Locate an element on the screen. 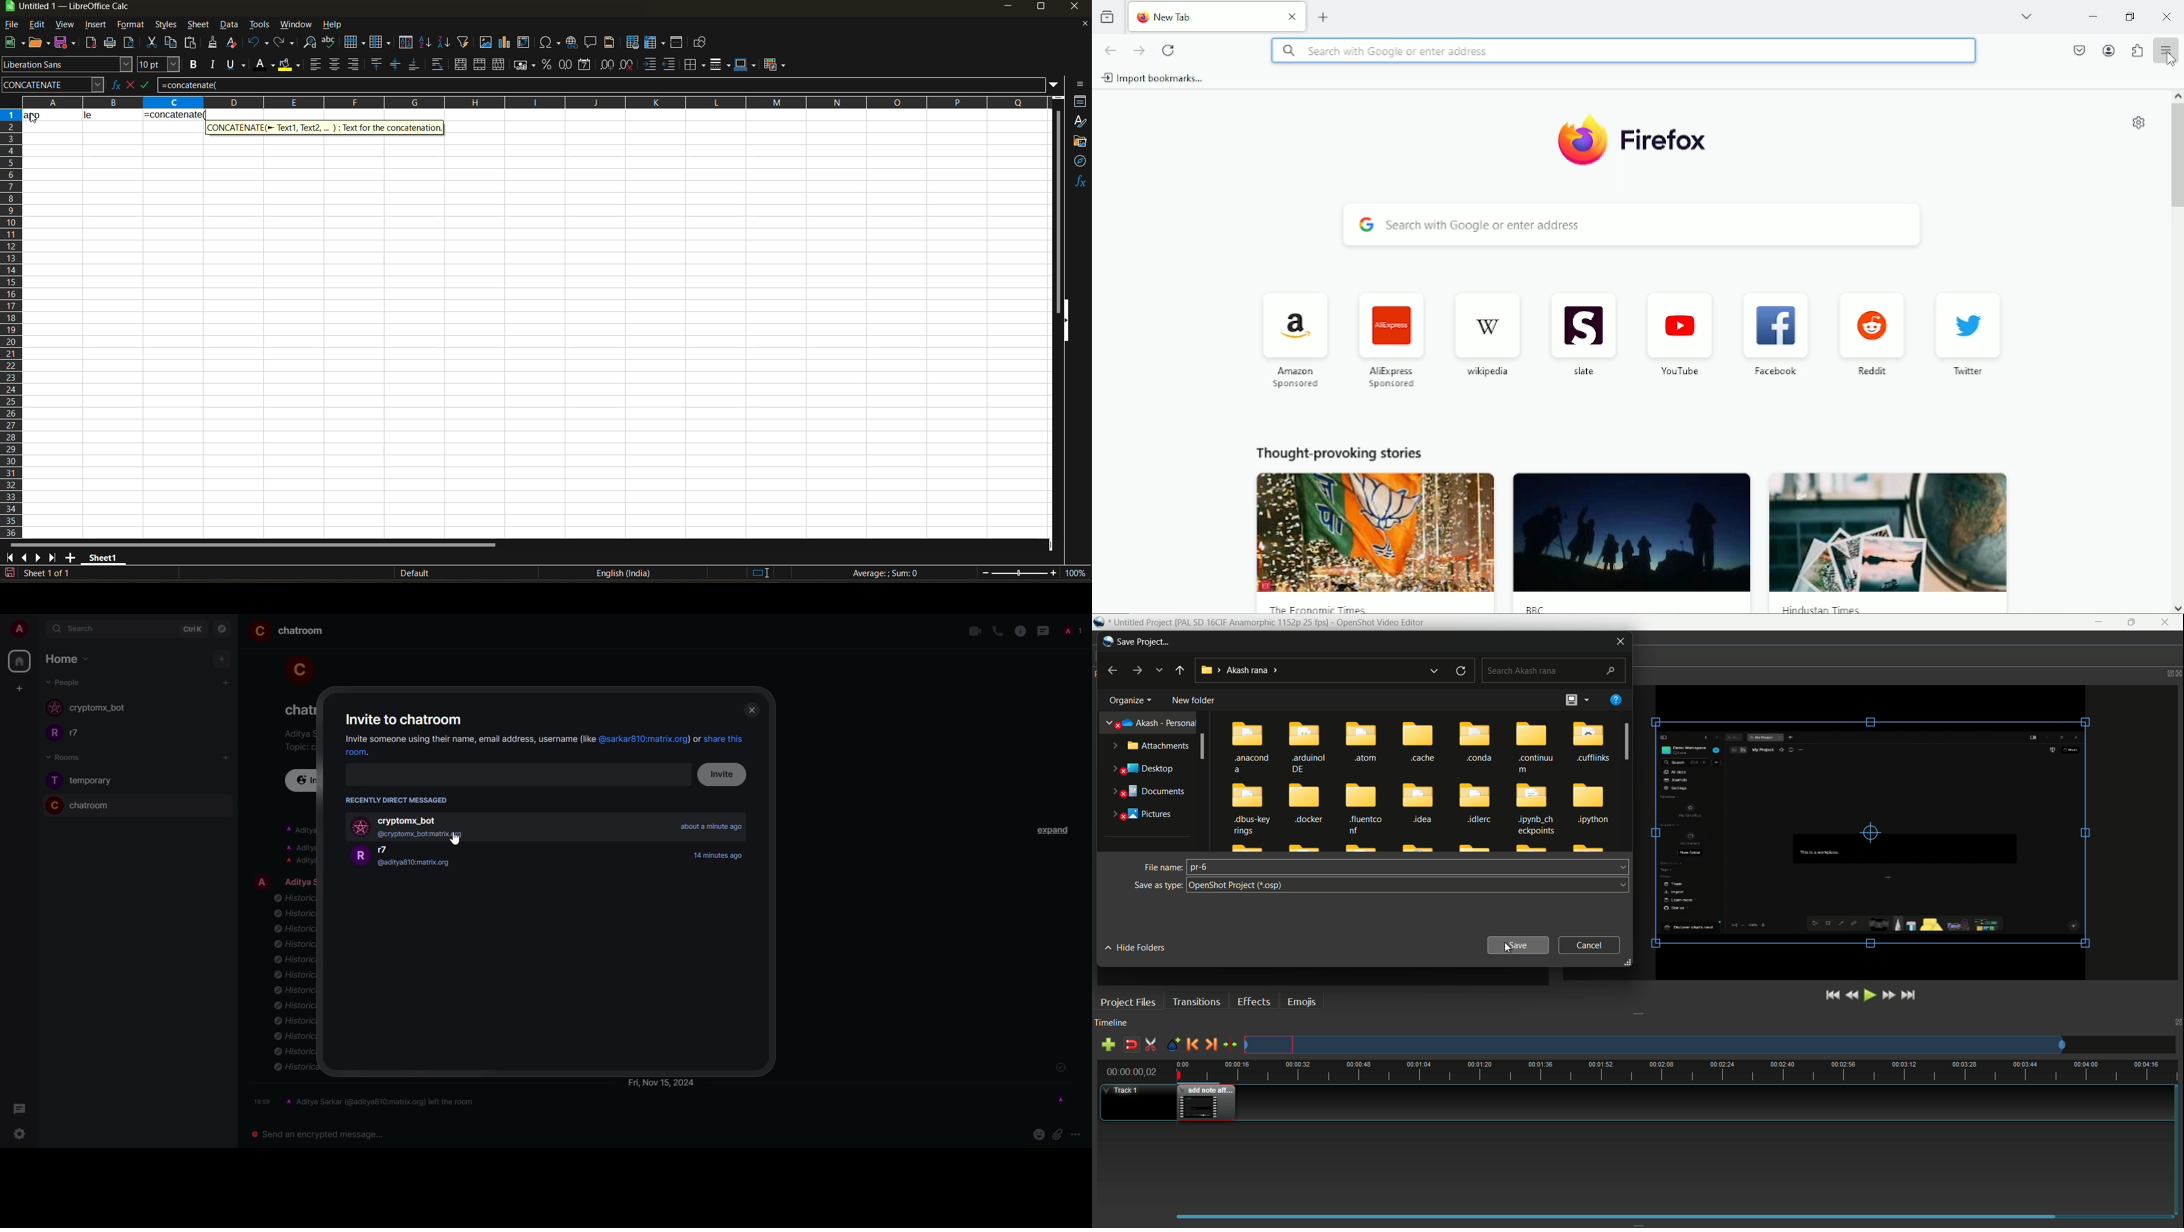 The image size is (2184, 1232). room is located at coordinates (94, 781).